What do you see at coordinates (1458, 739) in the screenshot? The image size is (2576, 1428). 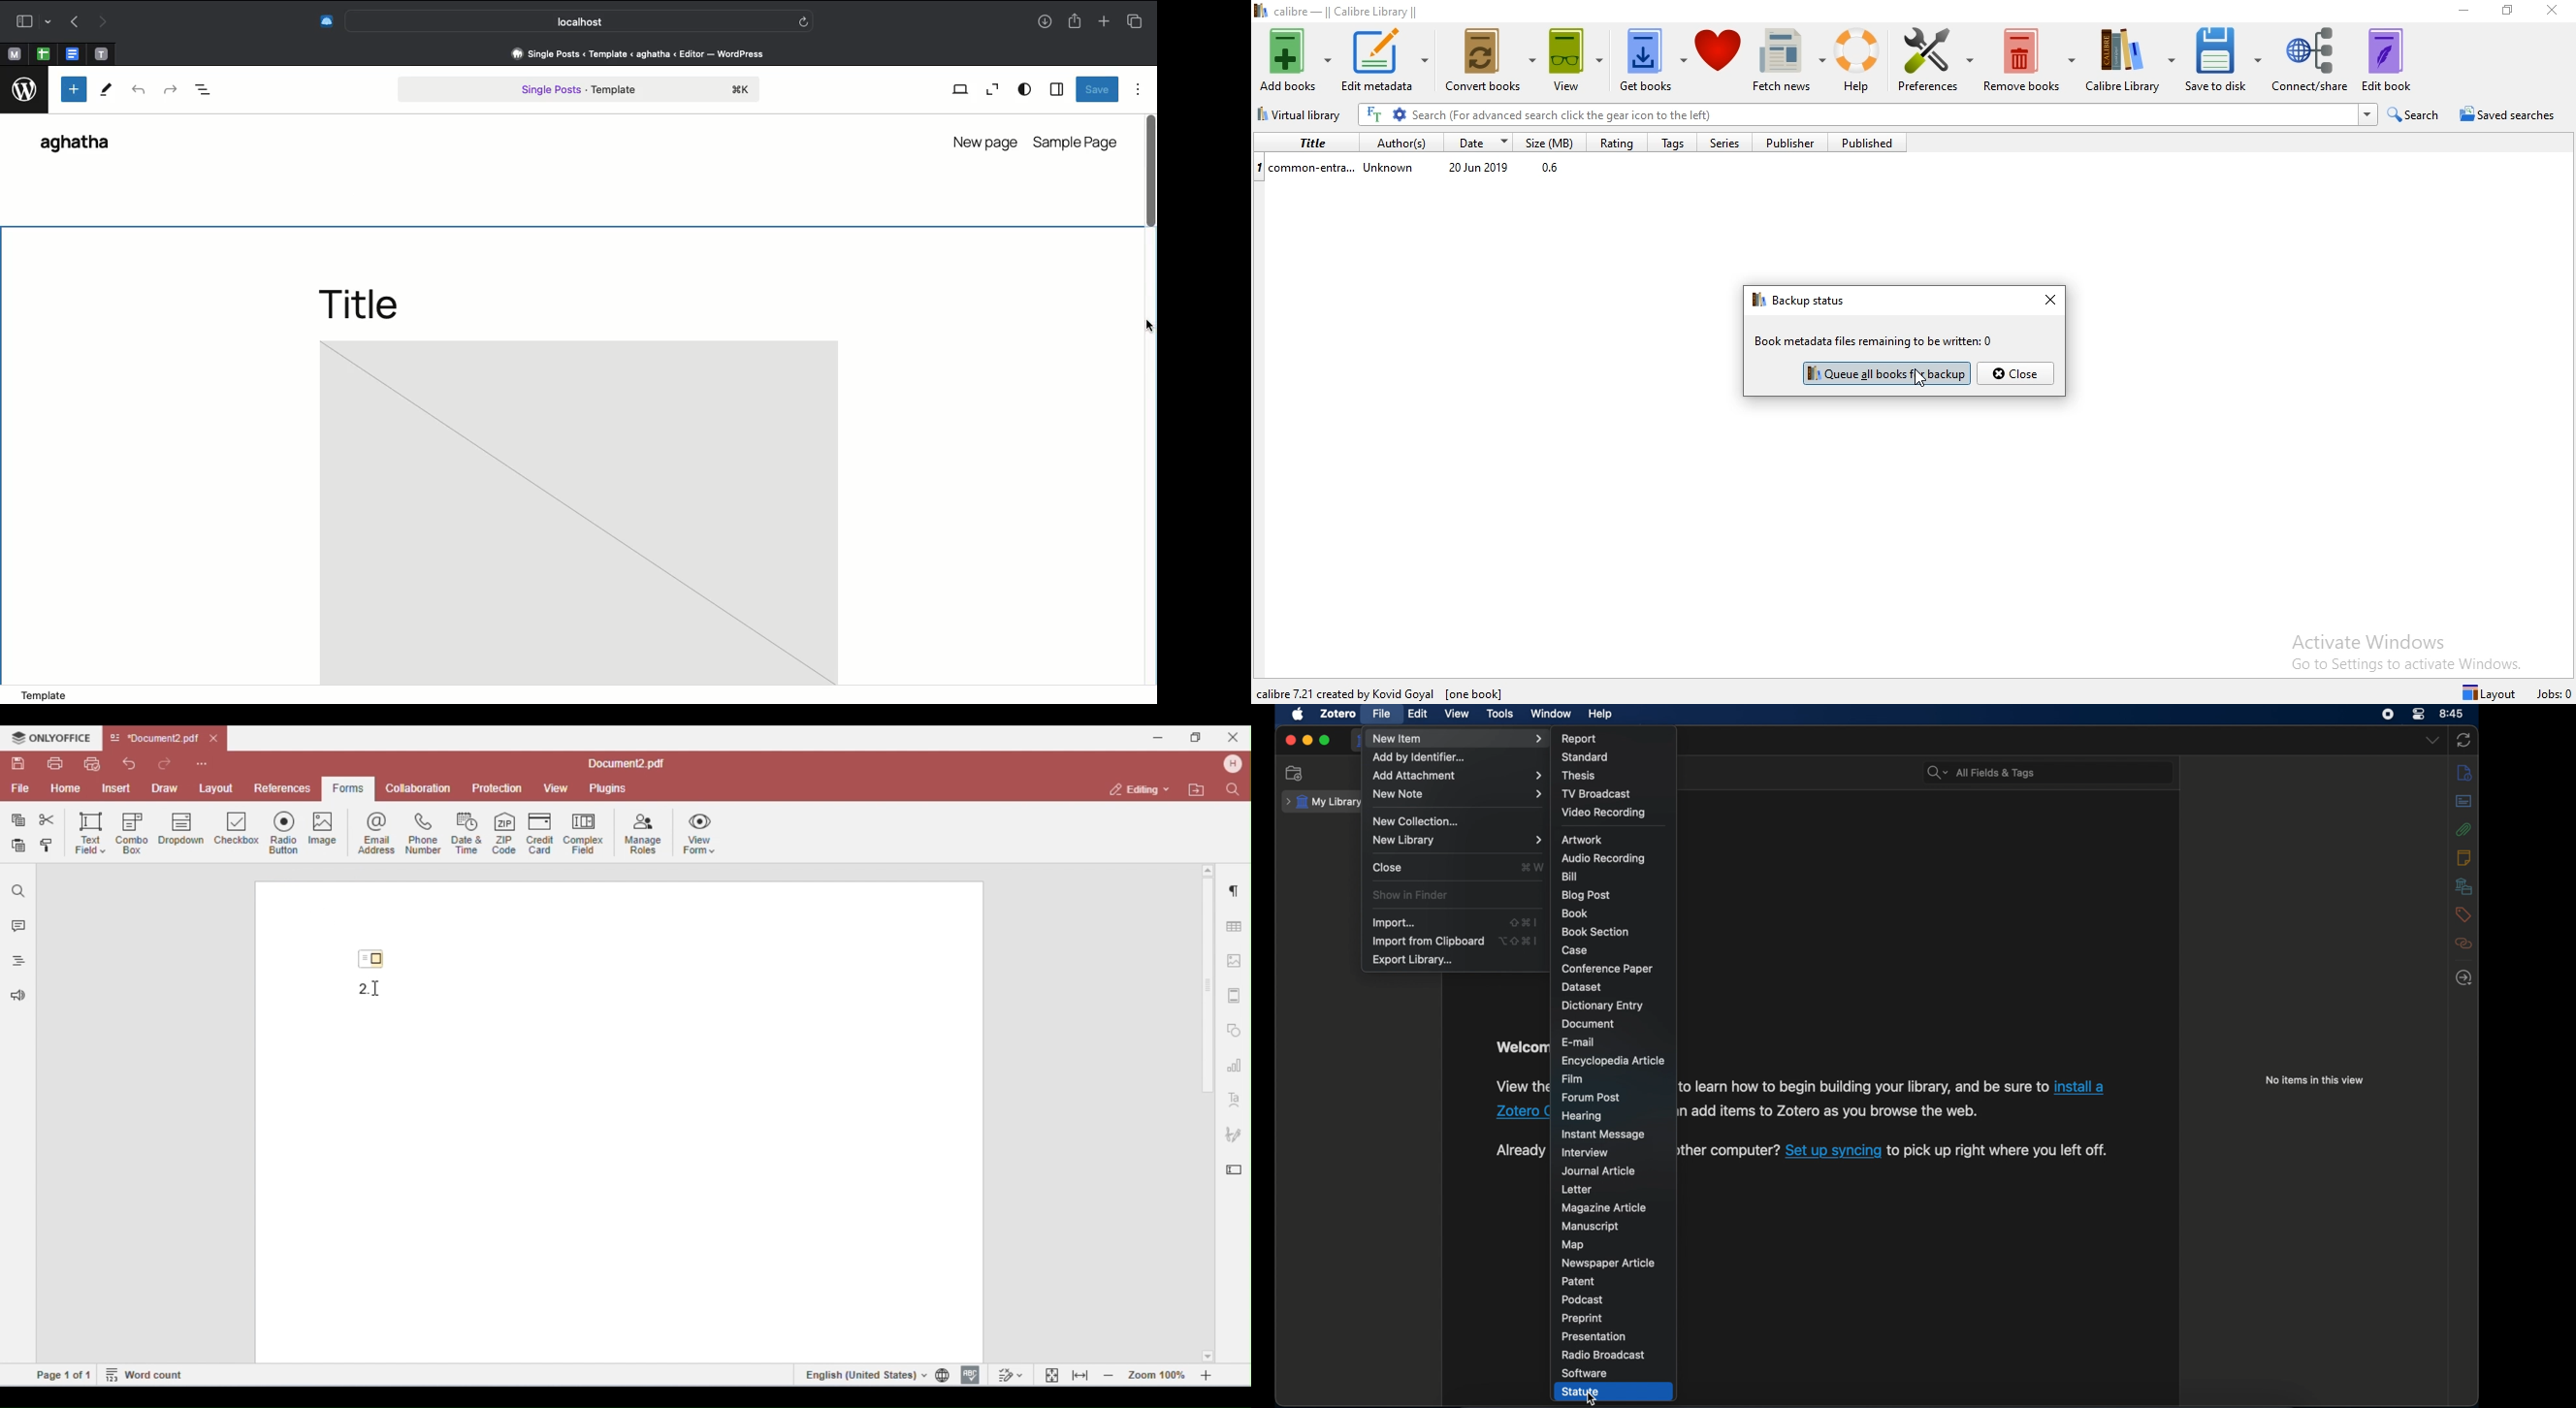 I see `new item` at bounding box center [1458, 739].